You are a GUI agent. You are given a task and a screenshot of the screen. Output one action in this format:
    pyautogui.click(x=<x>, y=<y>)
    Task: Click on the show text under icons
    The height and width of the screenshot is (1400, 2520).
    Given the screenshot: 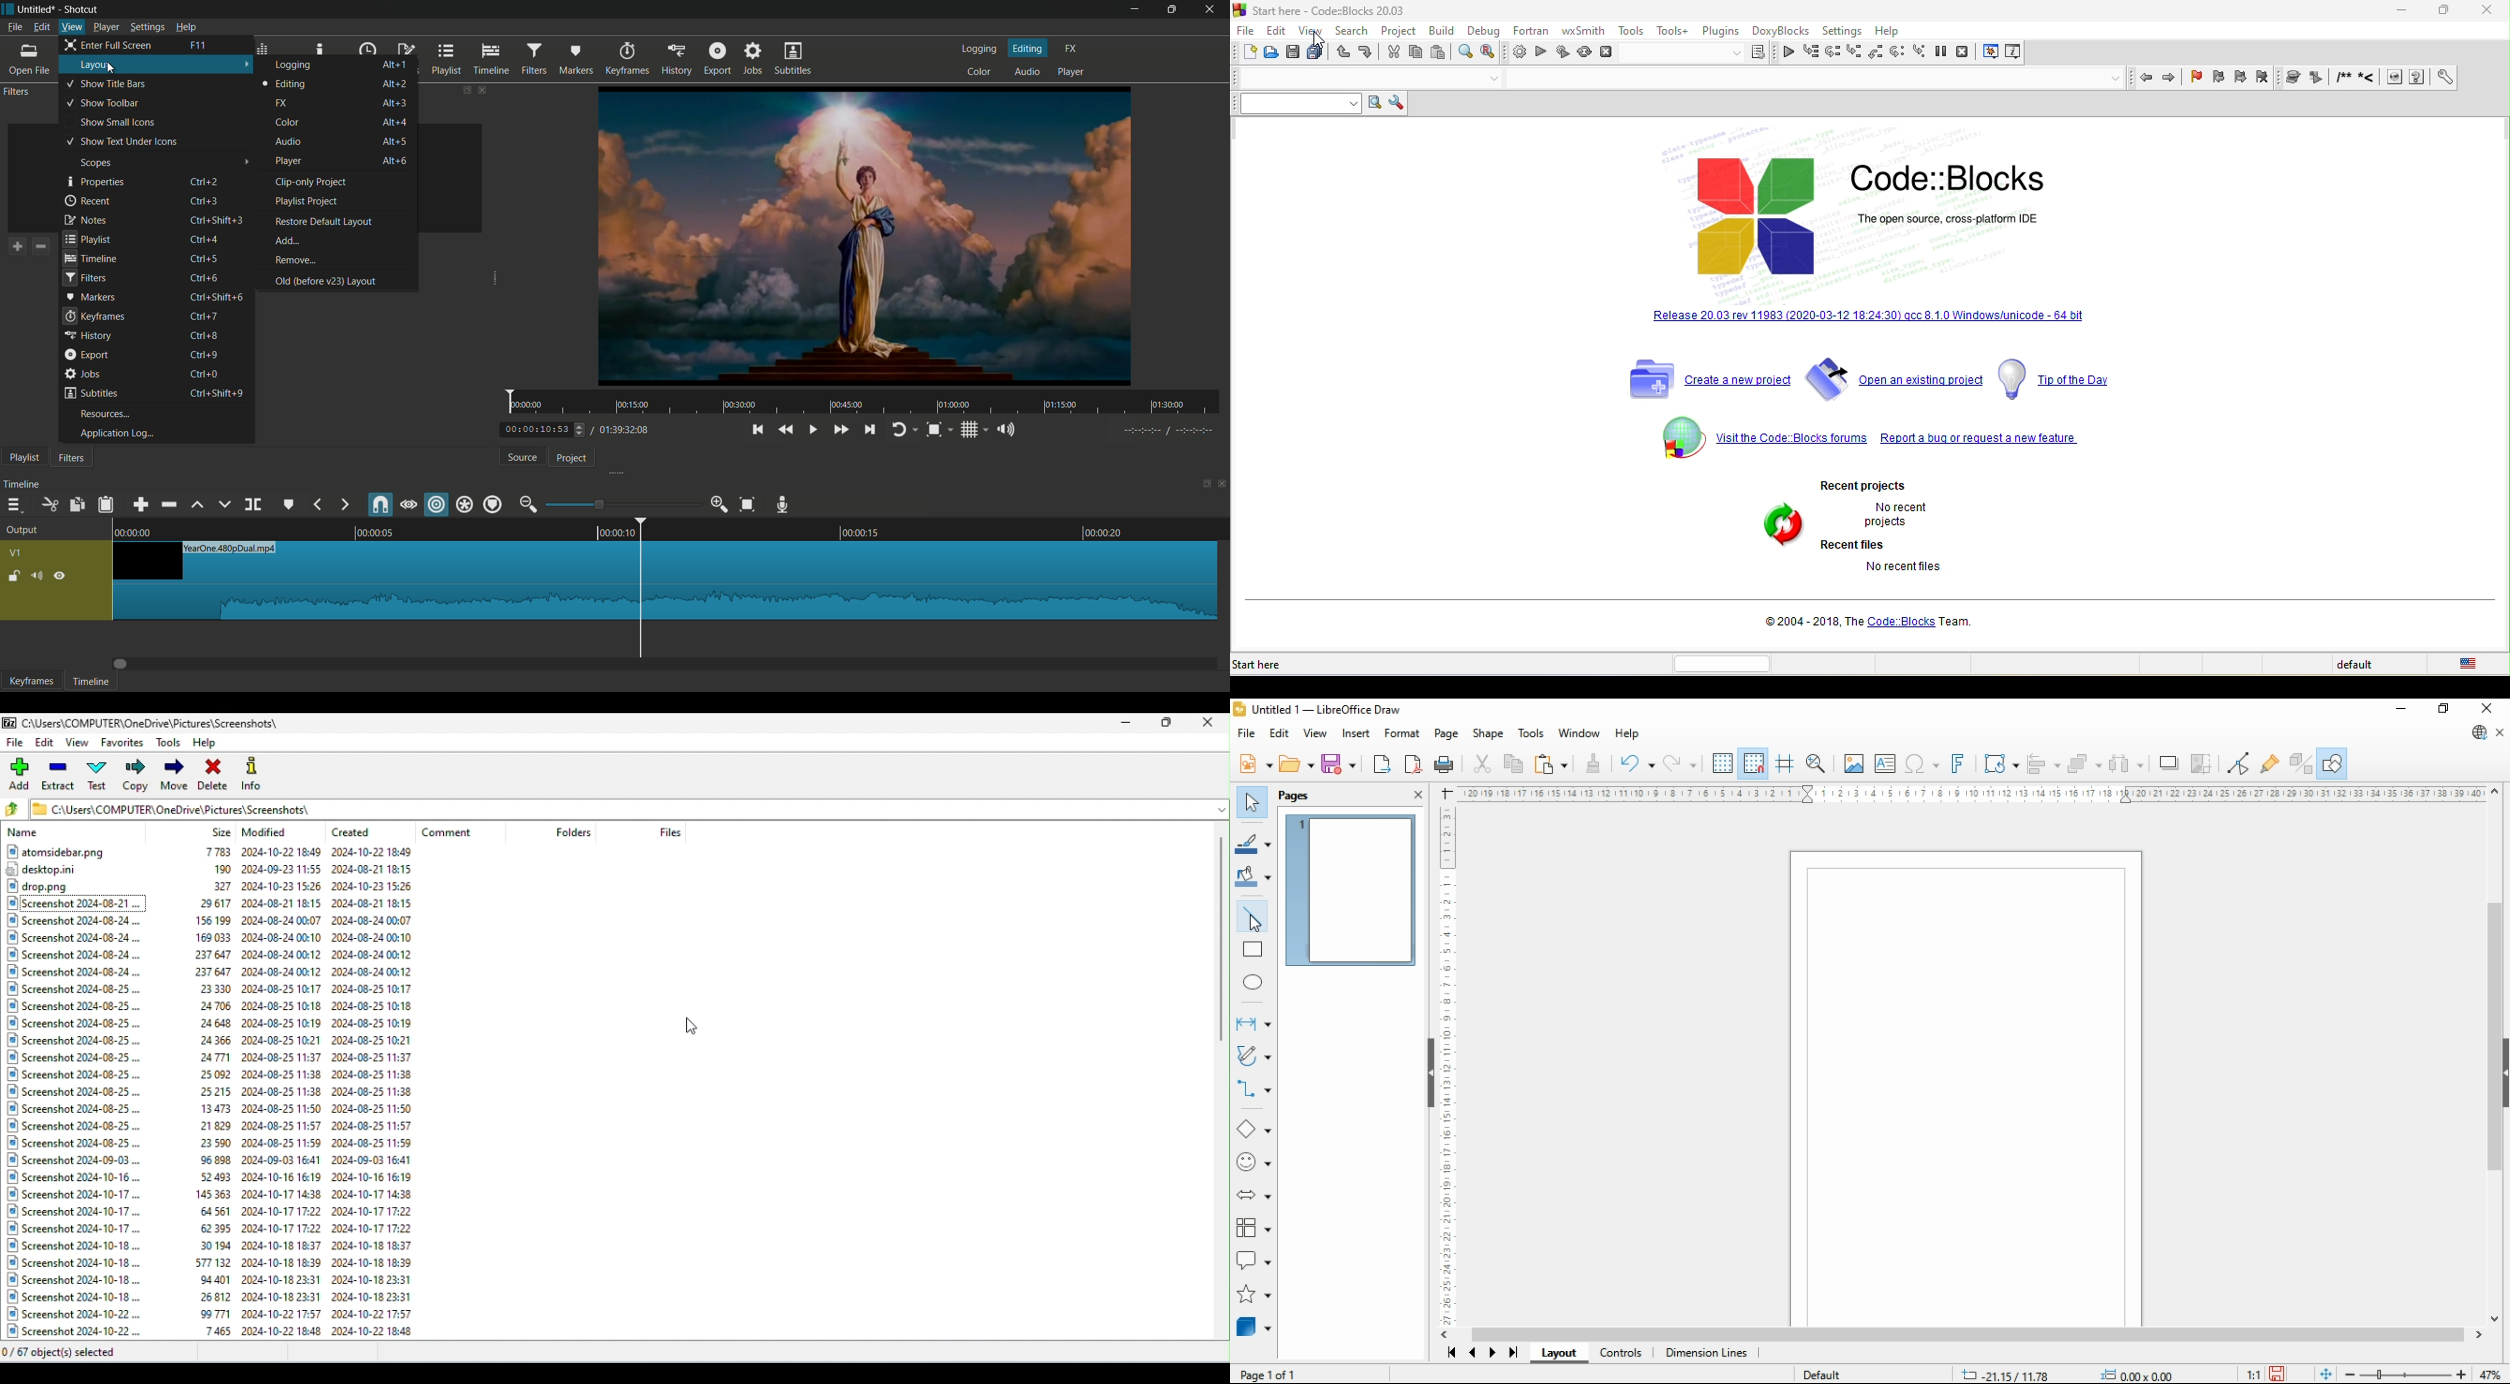 What is the action you would take?
    pyautogui.click(x=121, y=142)
    